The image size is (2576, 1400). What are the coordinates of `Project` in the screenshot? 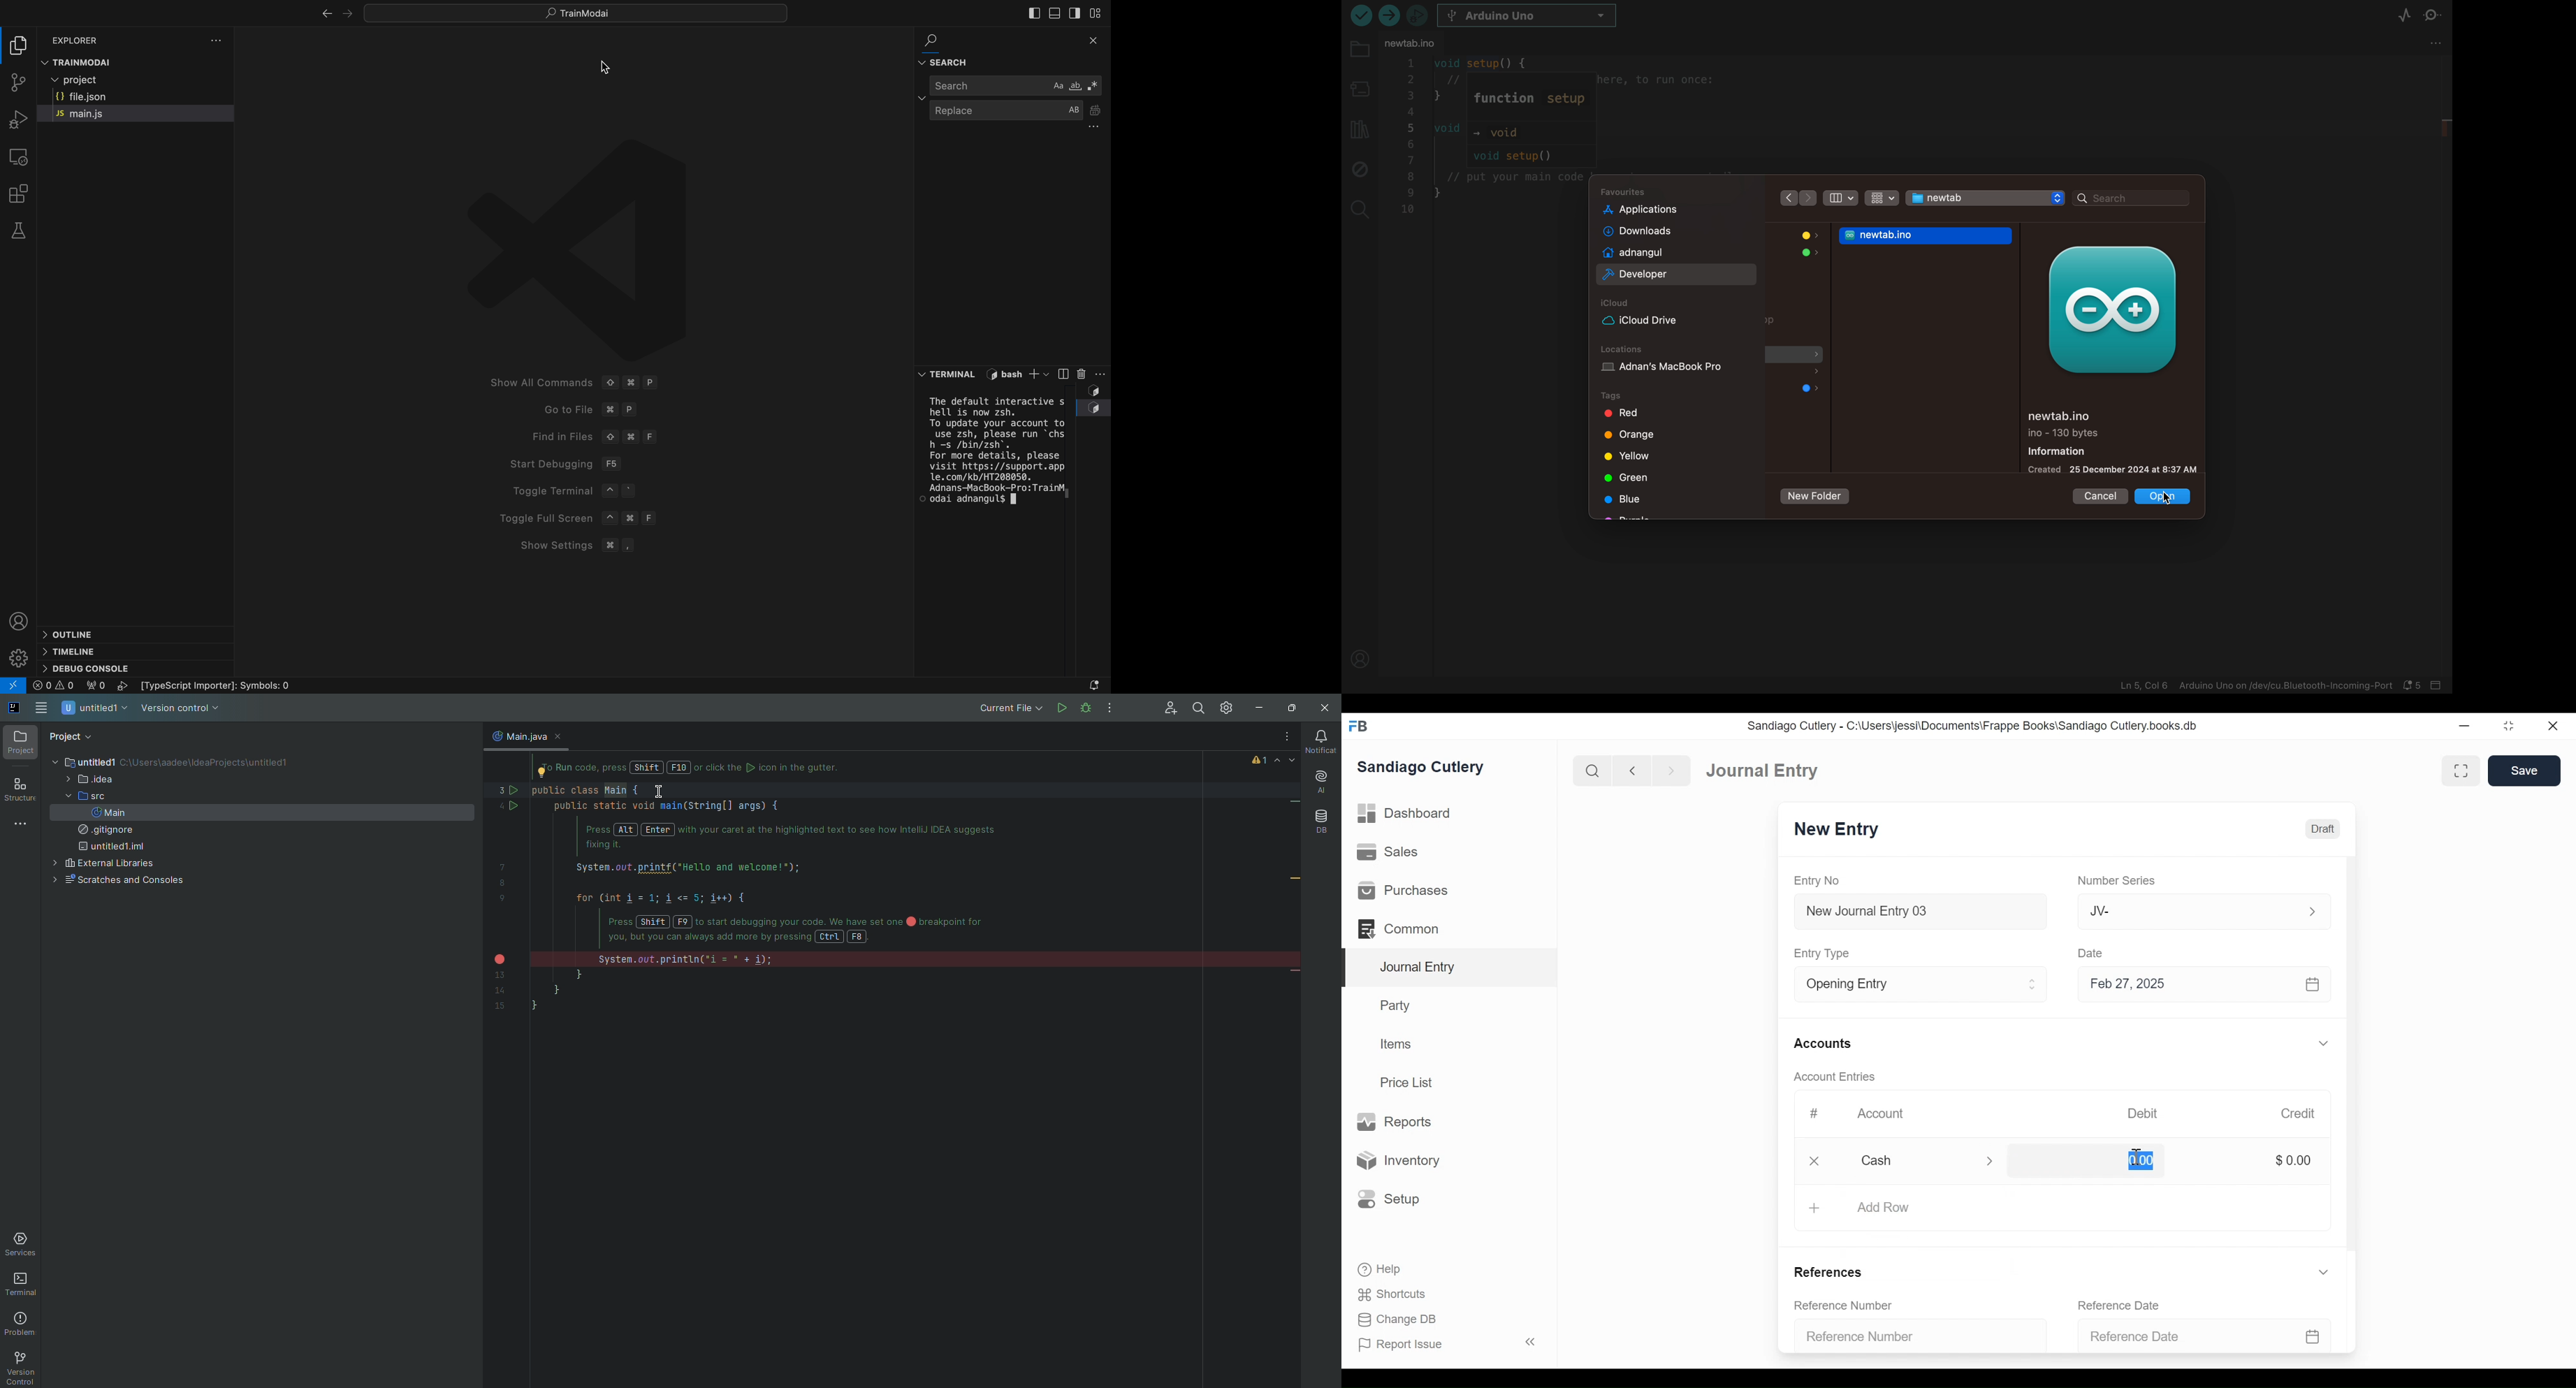 It's located at (21, 743).